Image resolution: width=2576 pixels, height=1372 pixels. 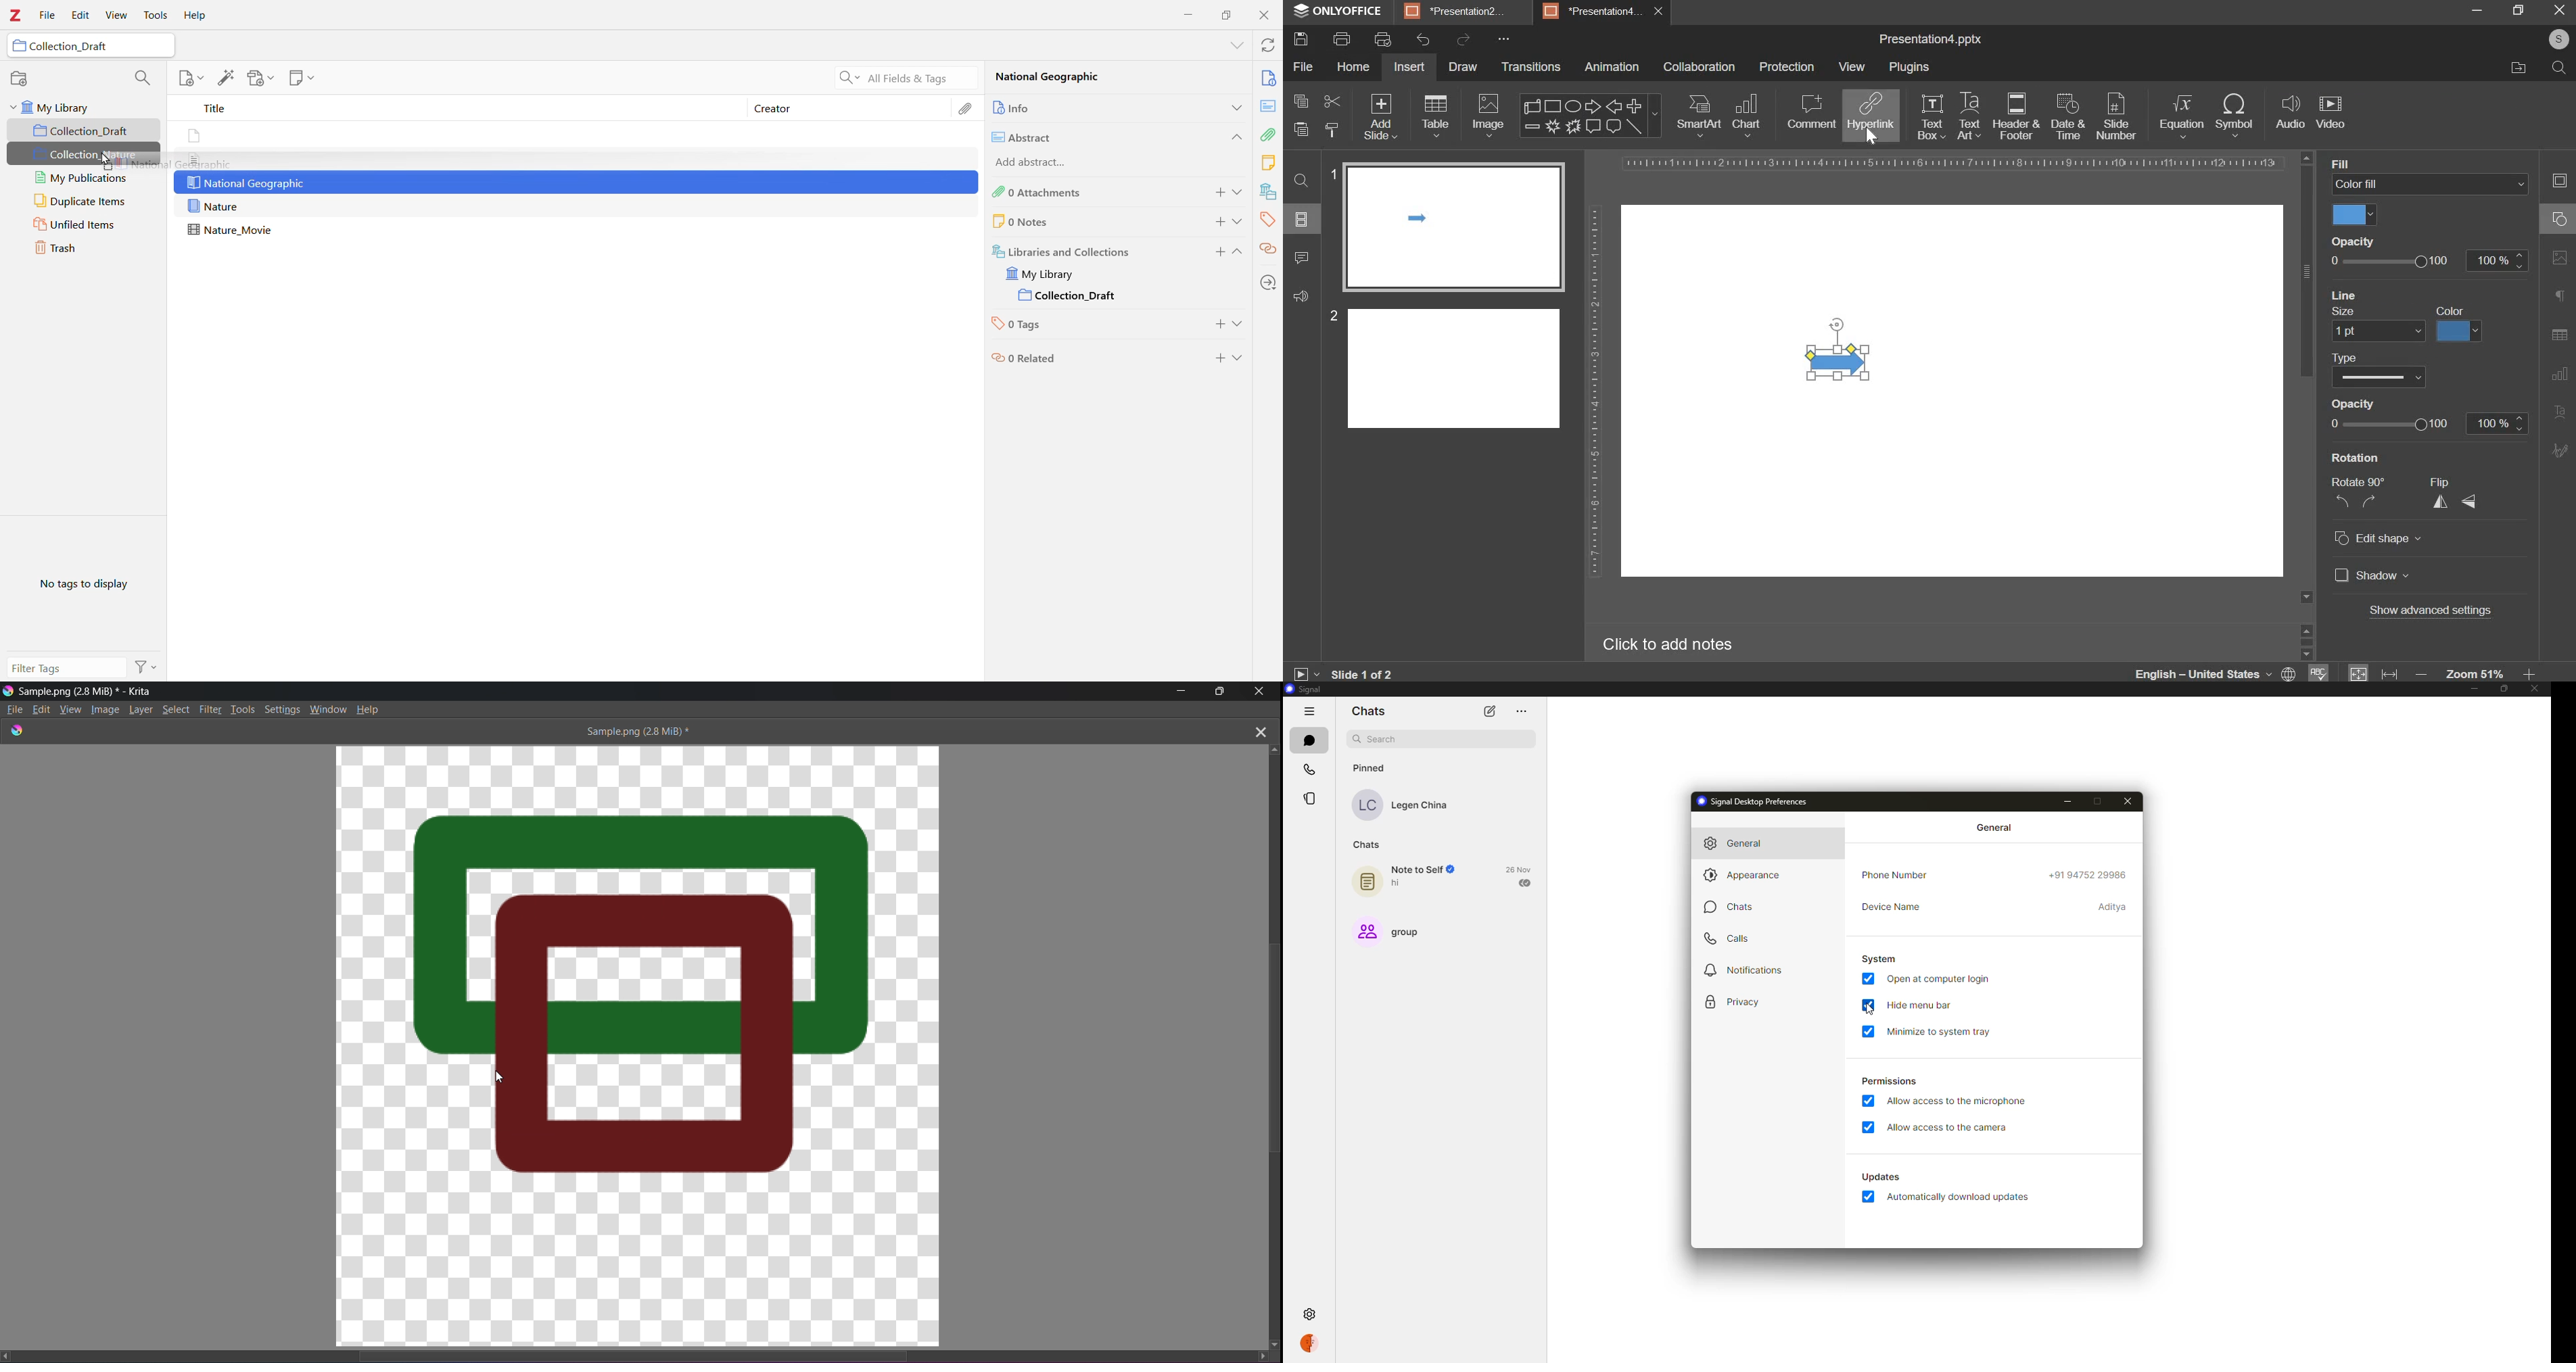 I want to click on Minimize, so click(x=1190, y=14).